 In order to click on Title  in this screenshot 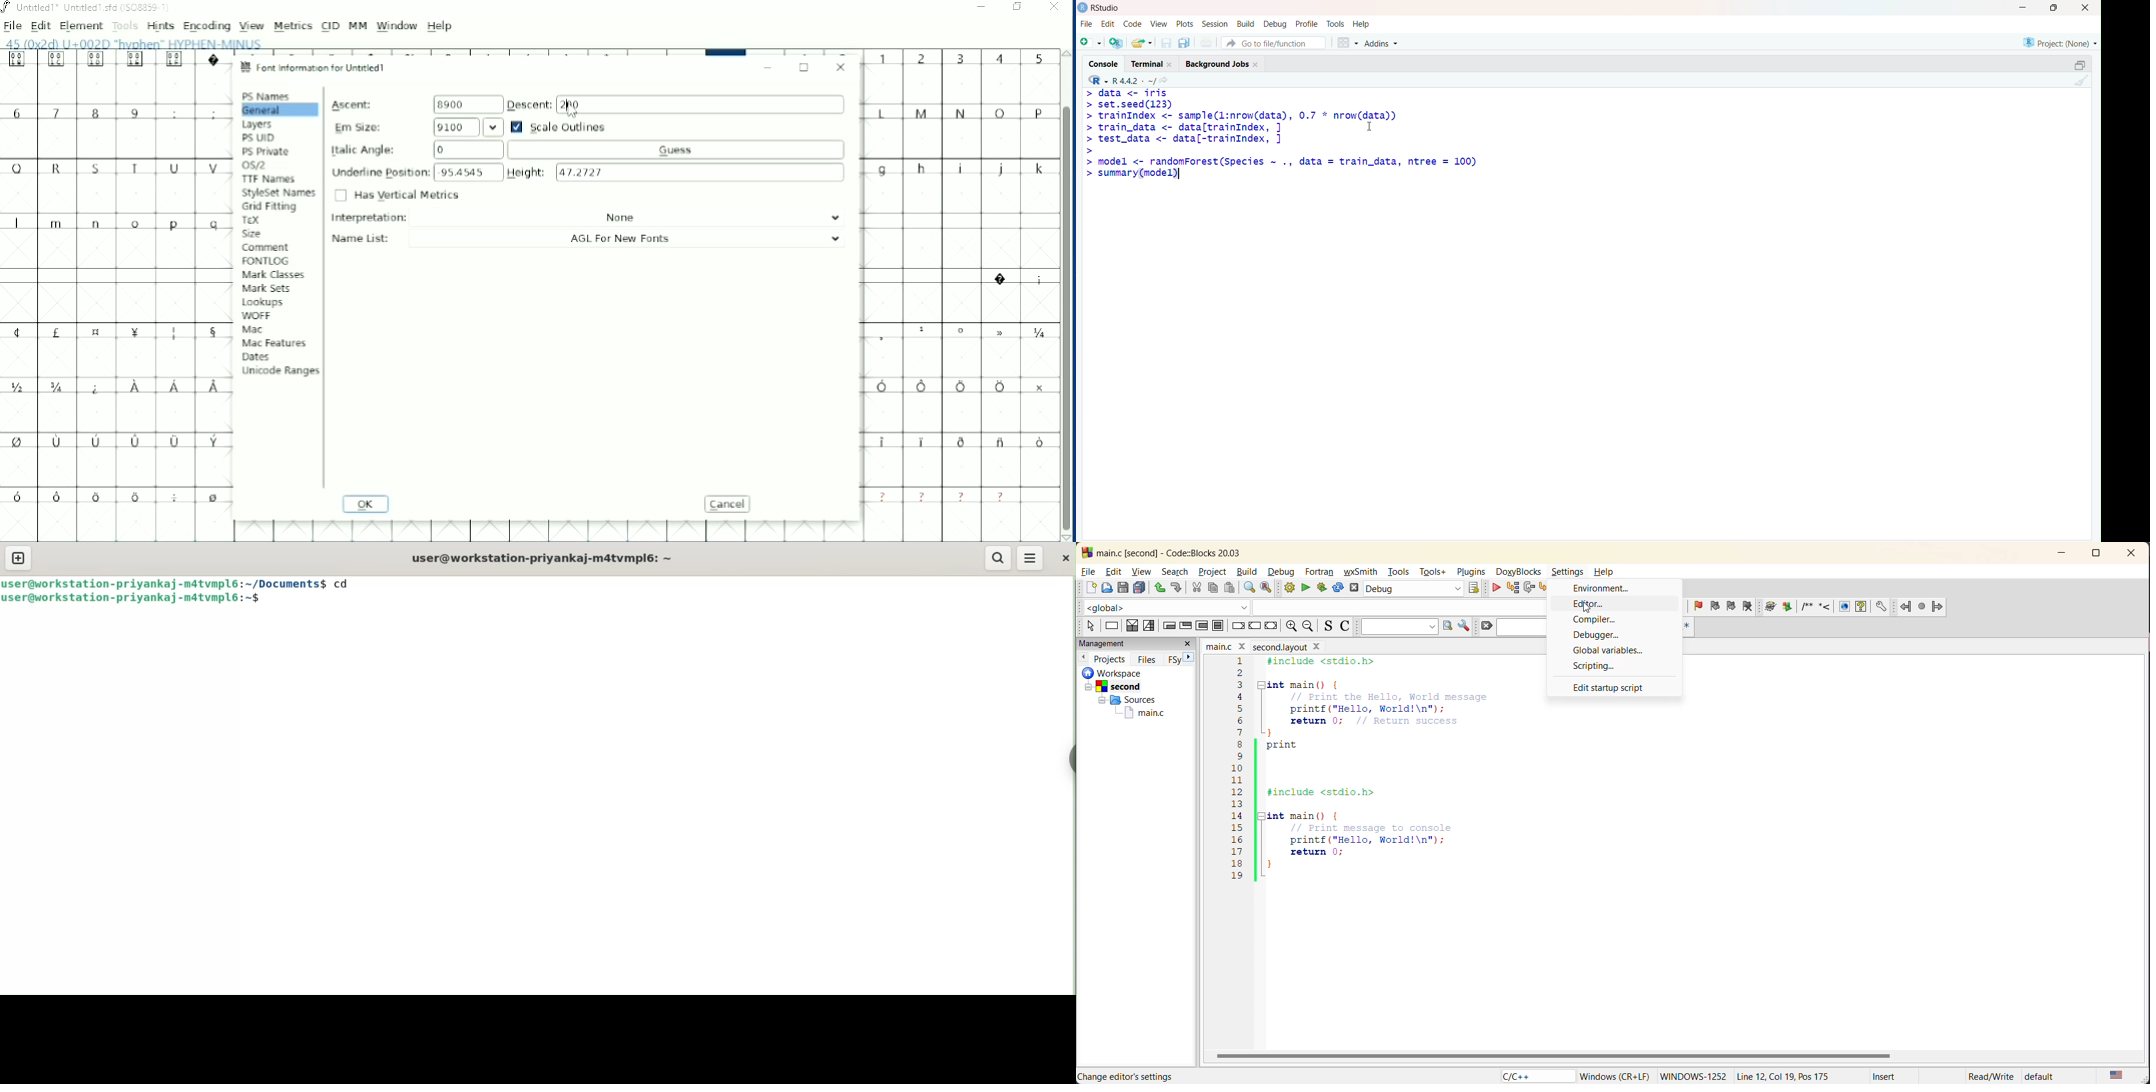, I will do `click(89, 8)`.